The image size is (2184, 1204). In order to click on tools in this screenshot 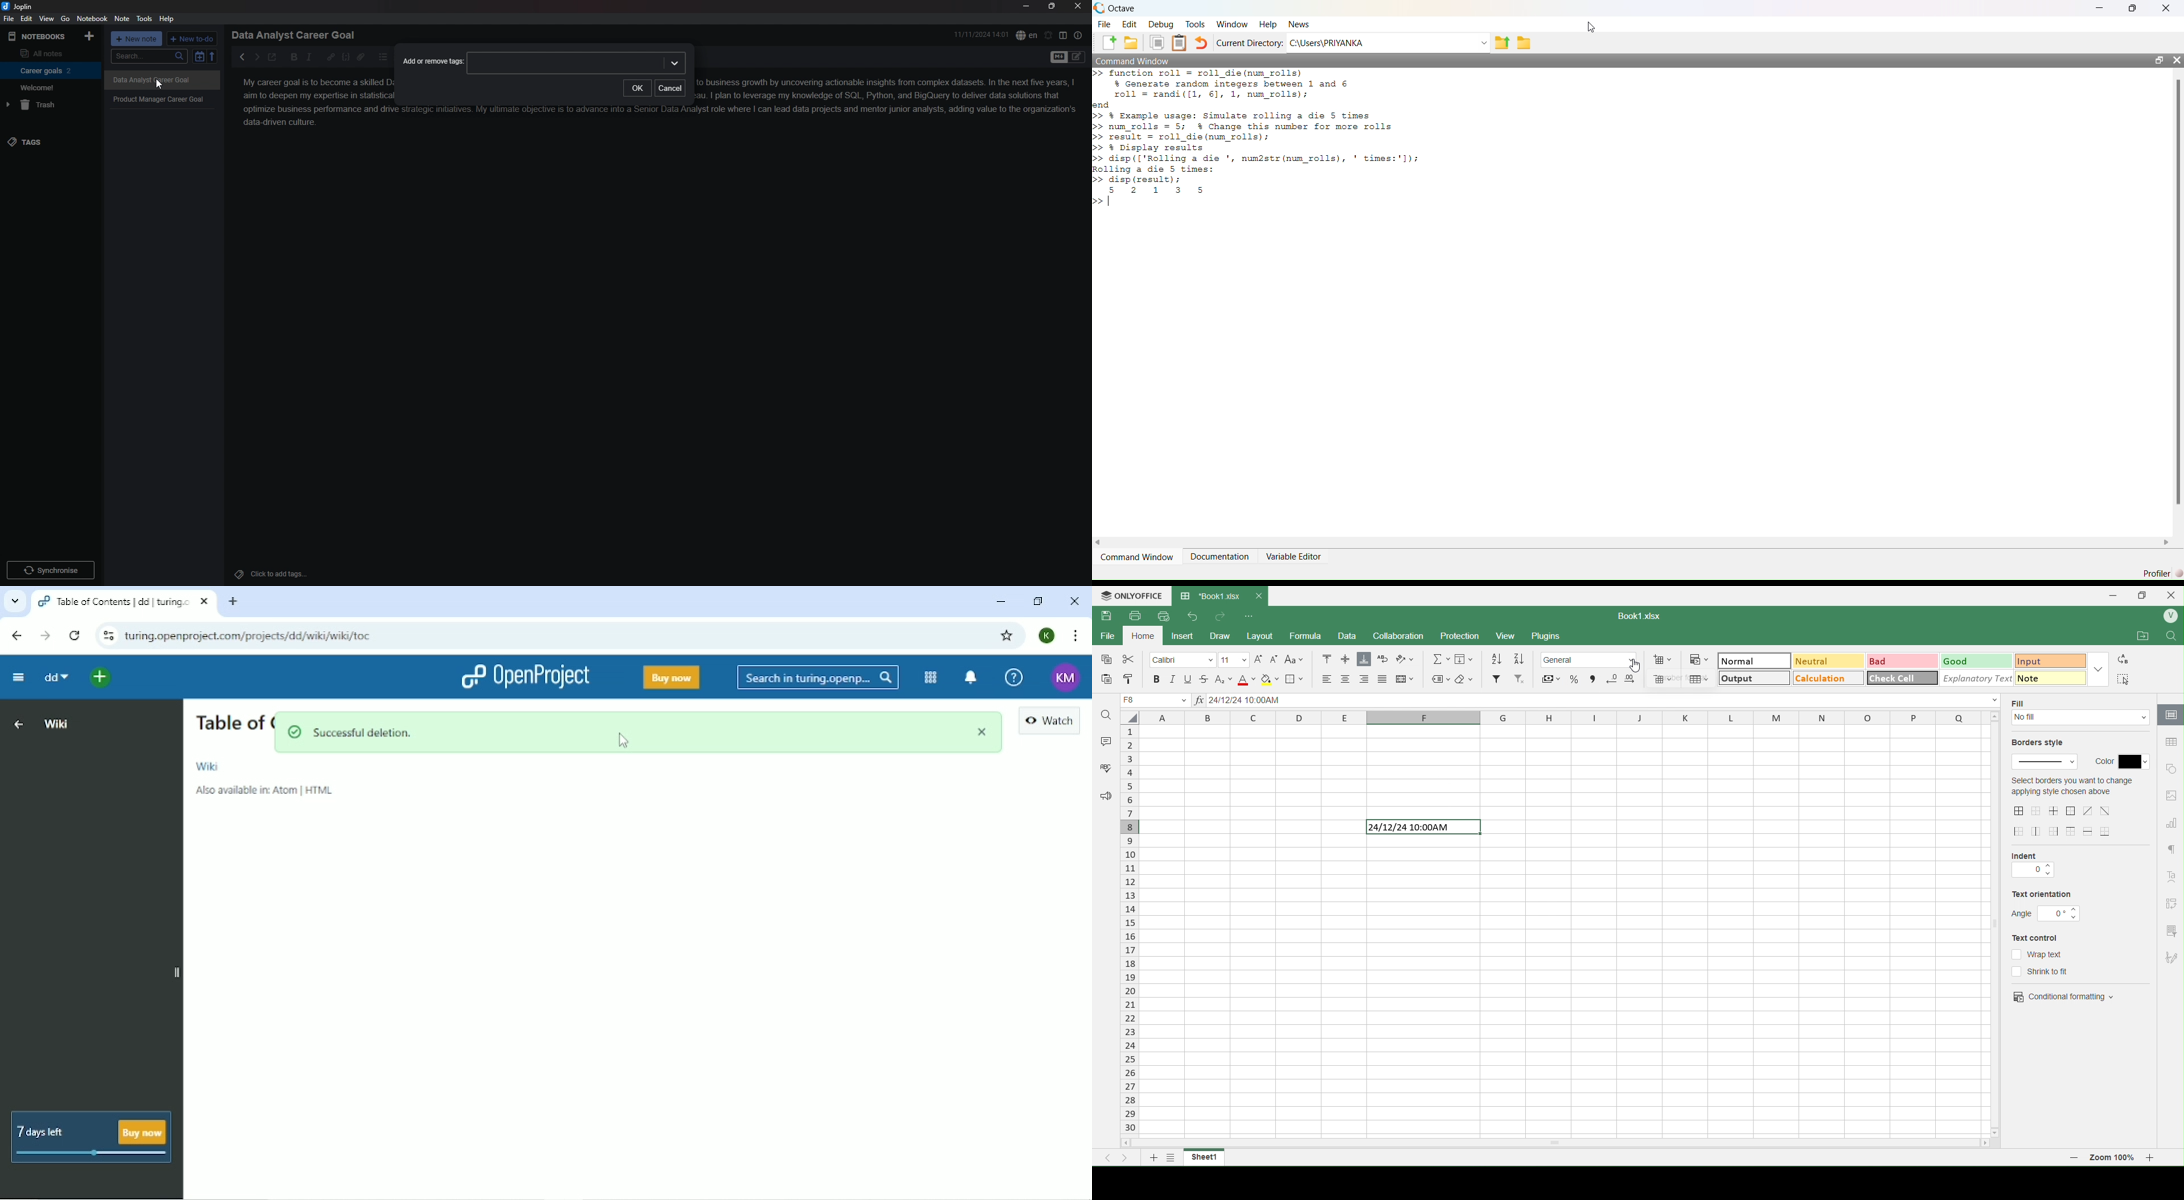, I will do `click(144, 19)`.